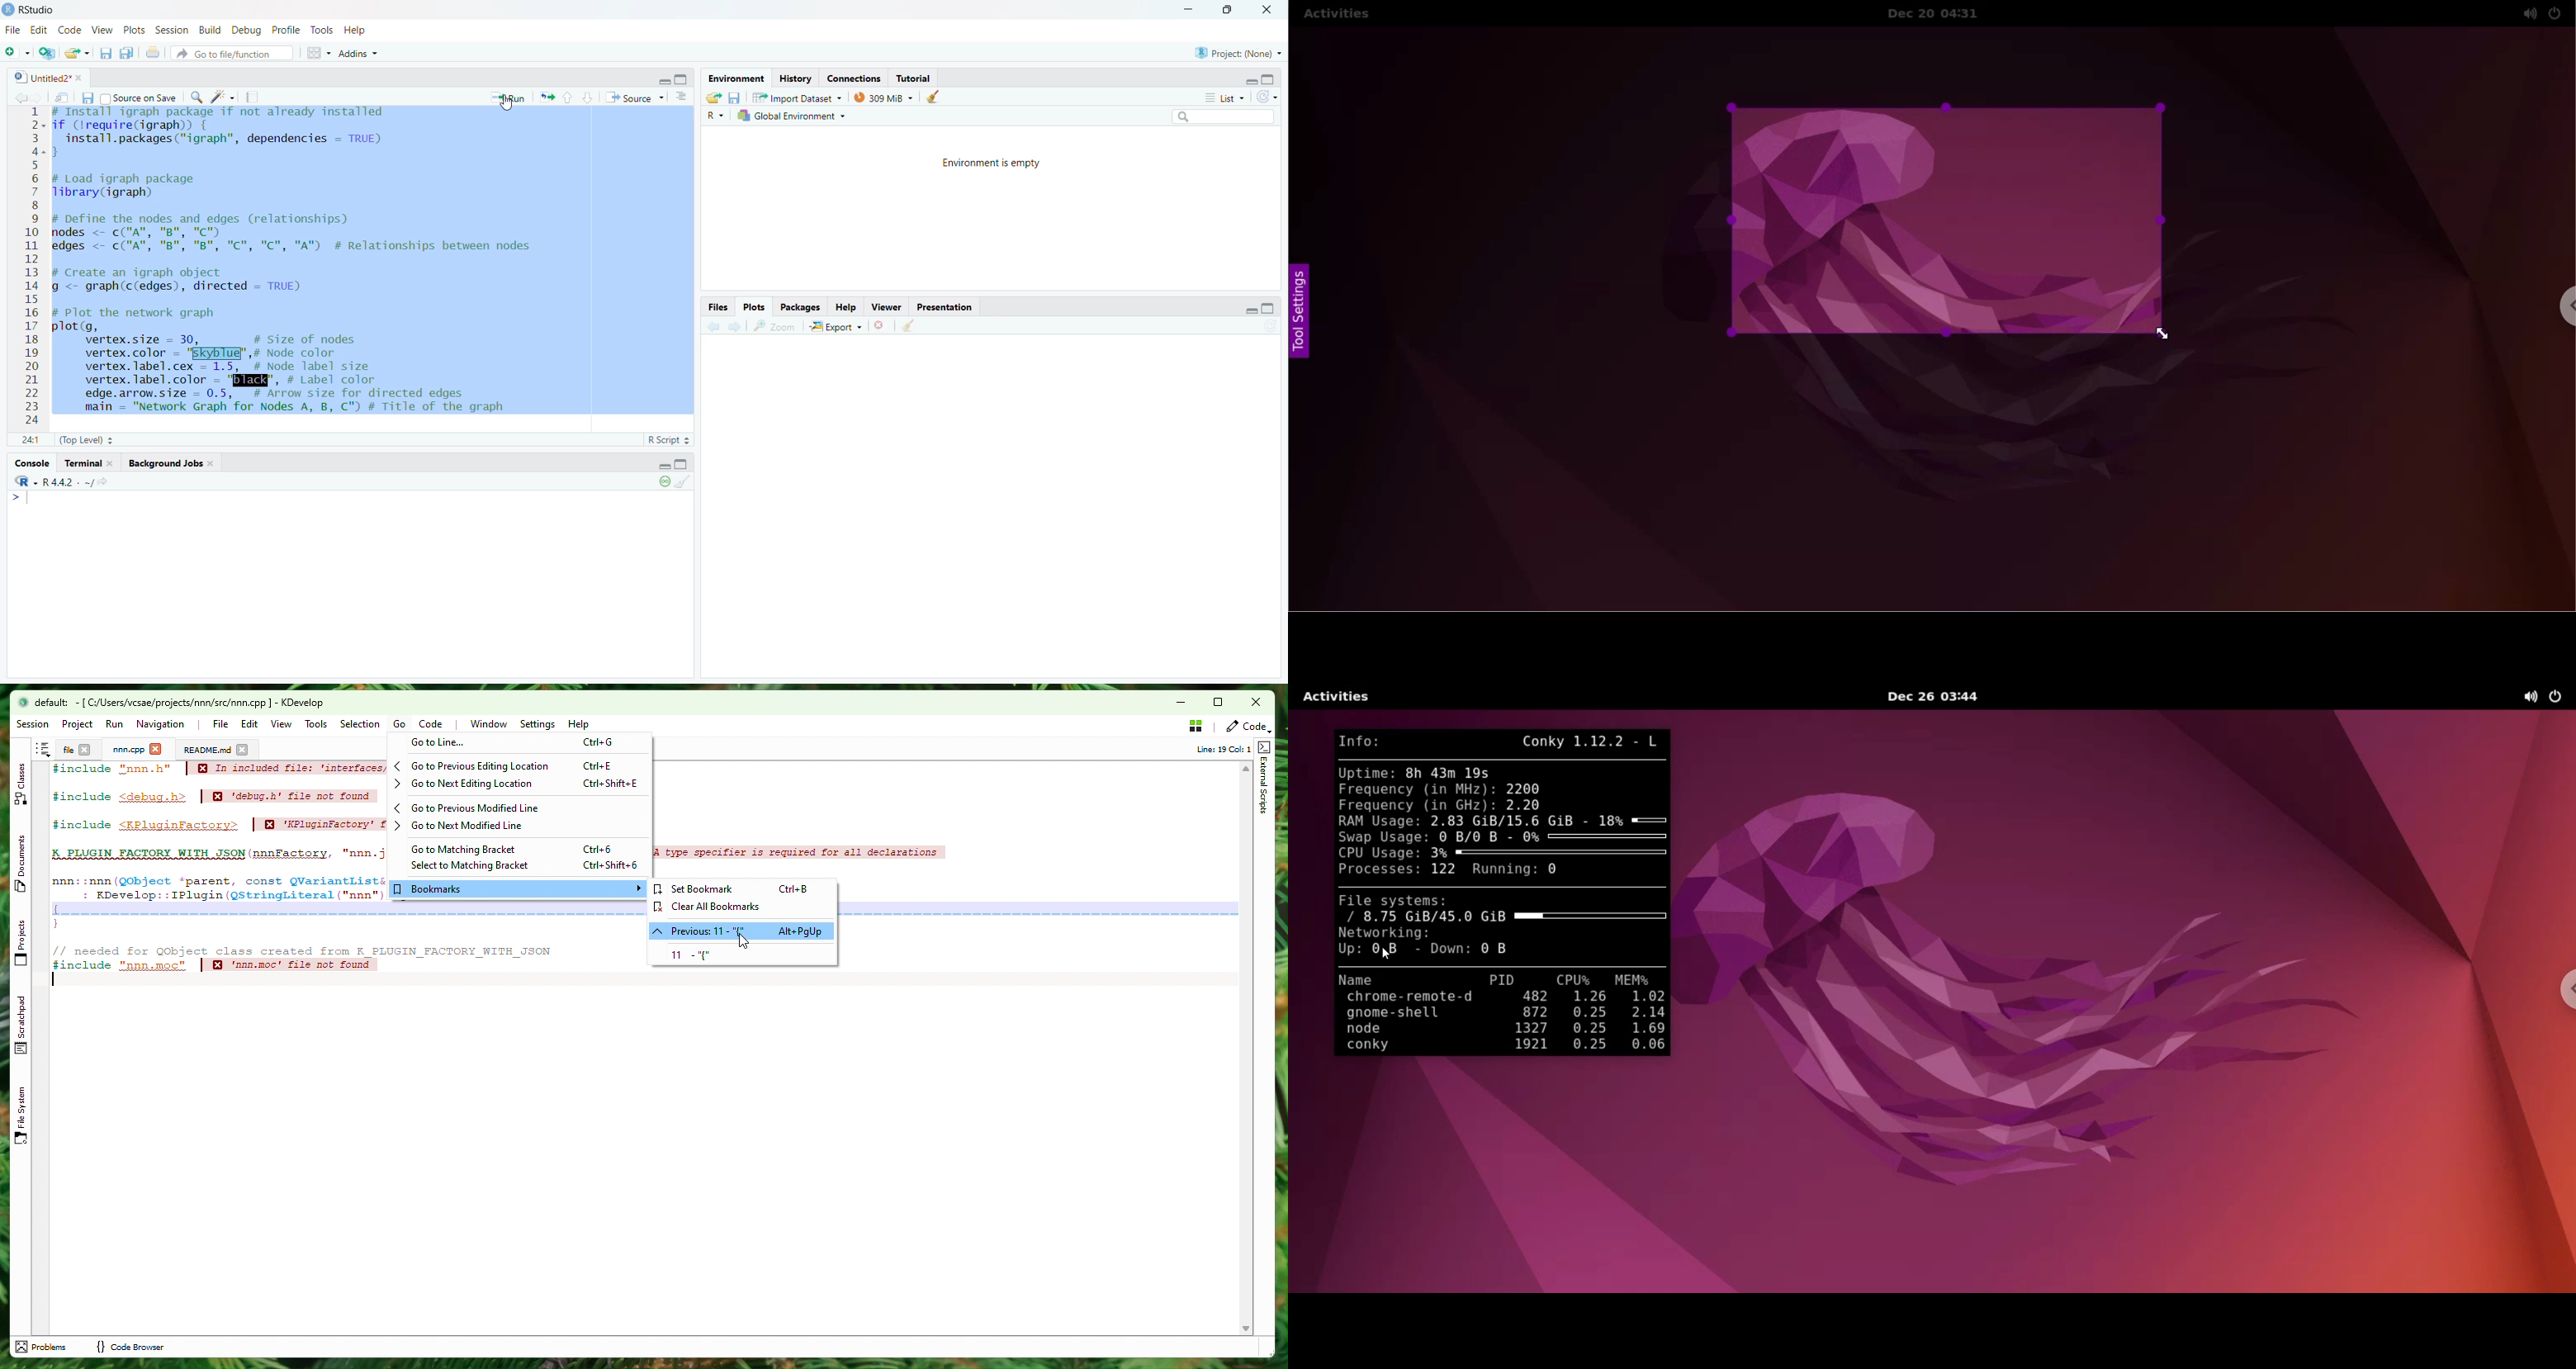 The height and width of the screenshot is (1372, 2576). I want to click on Sarminal, so click(89, 462).